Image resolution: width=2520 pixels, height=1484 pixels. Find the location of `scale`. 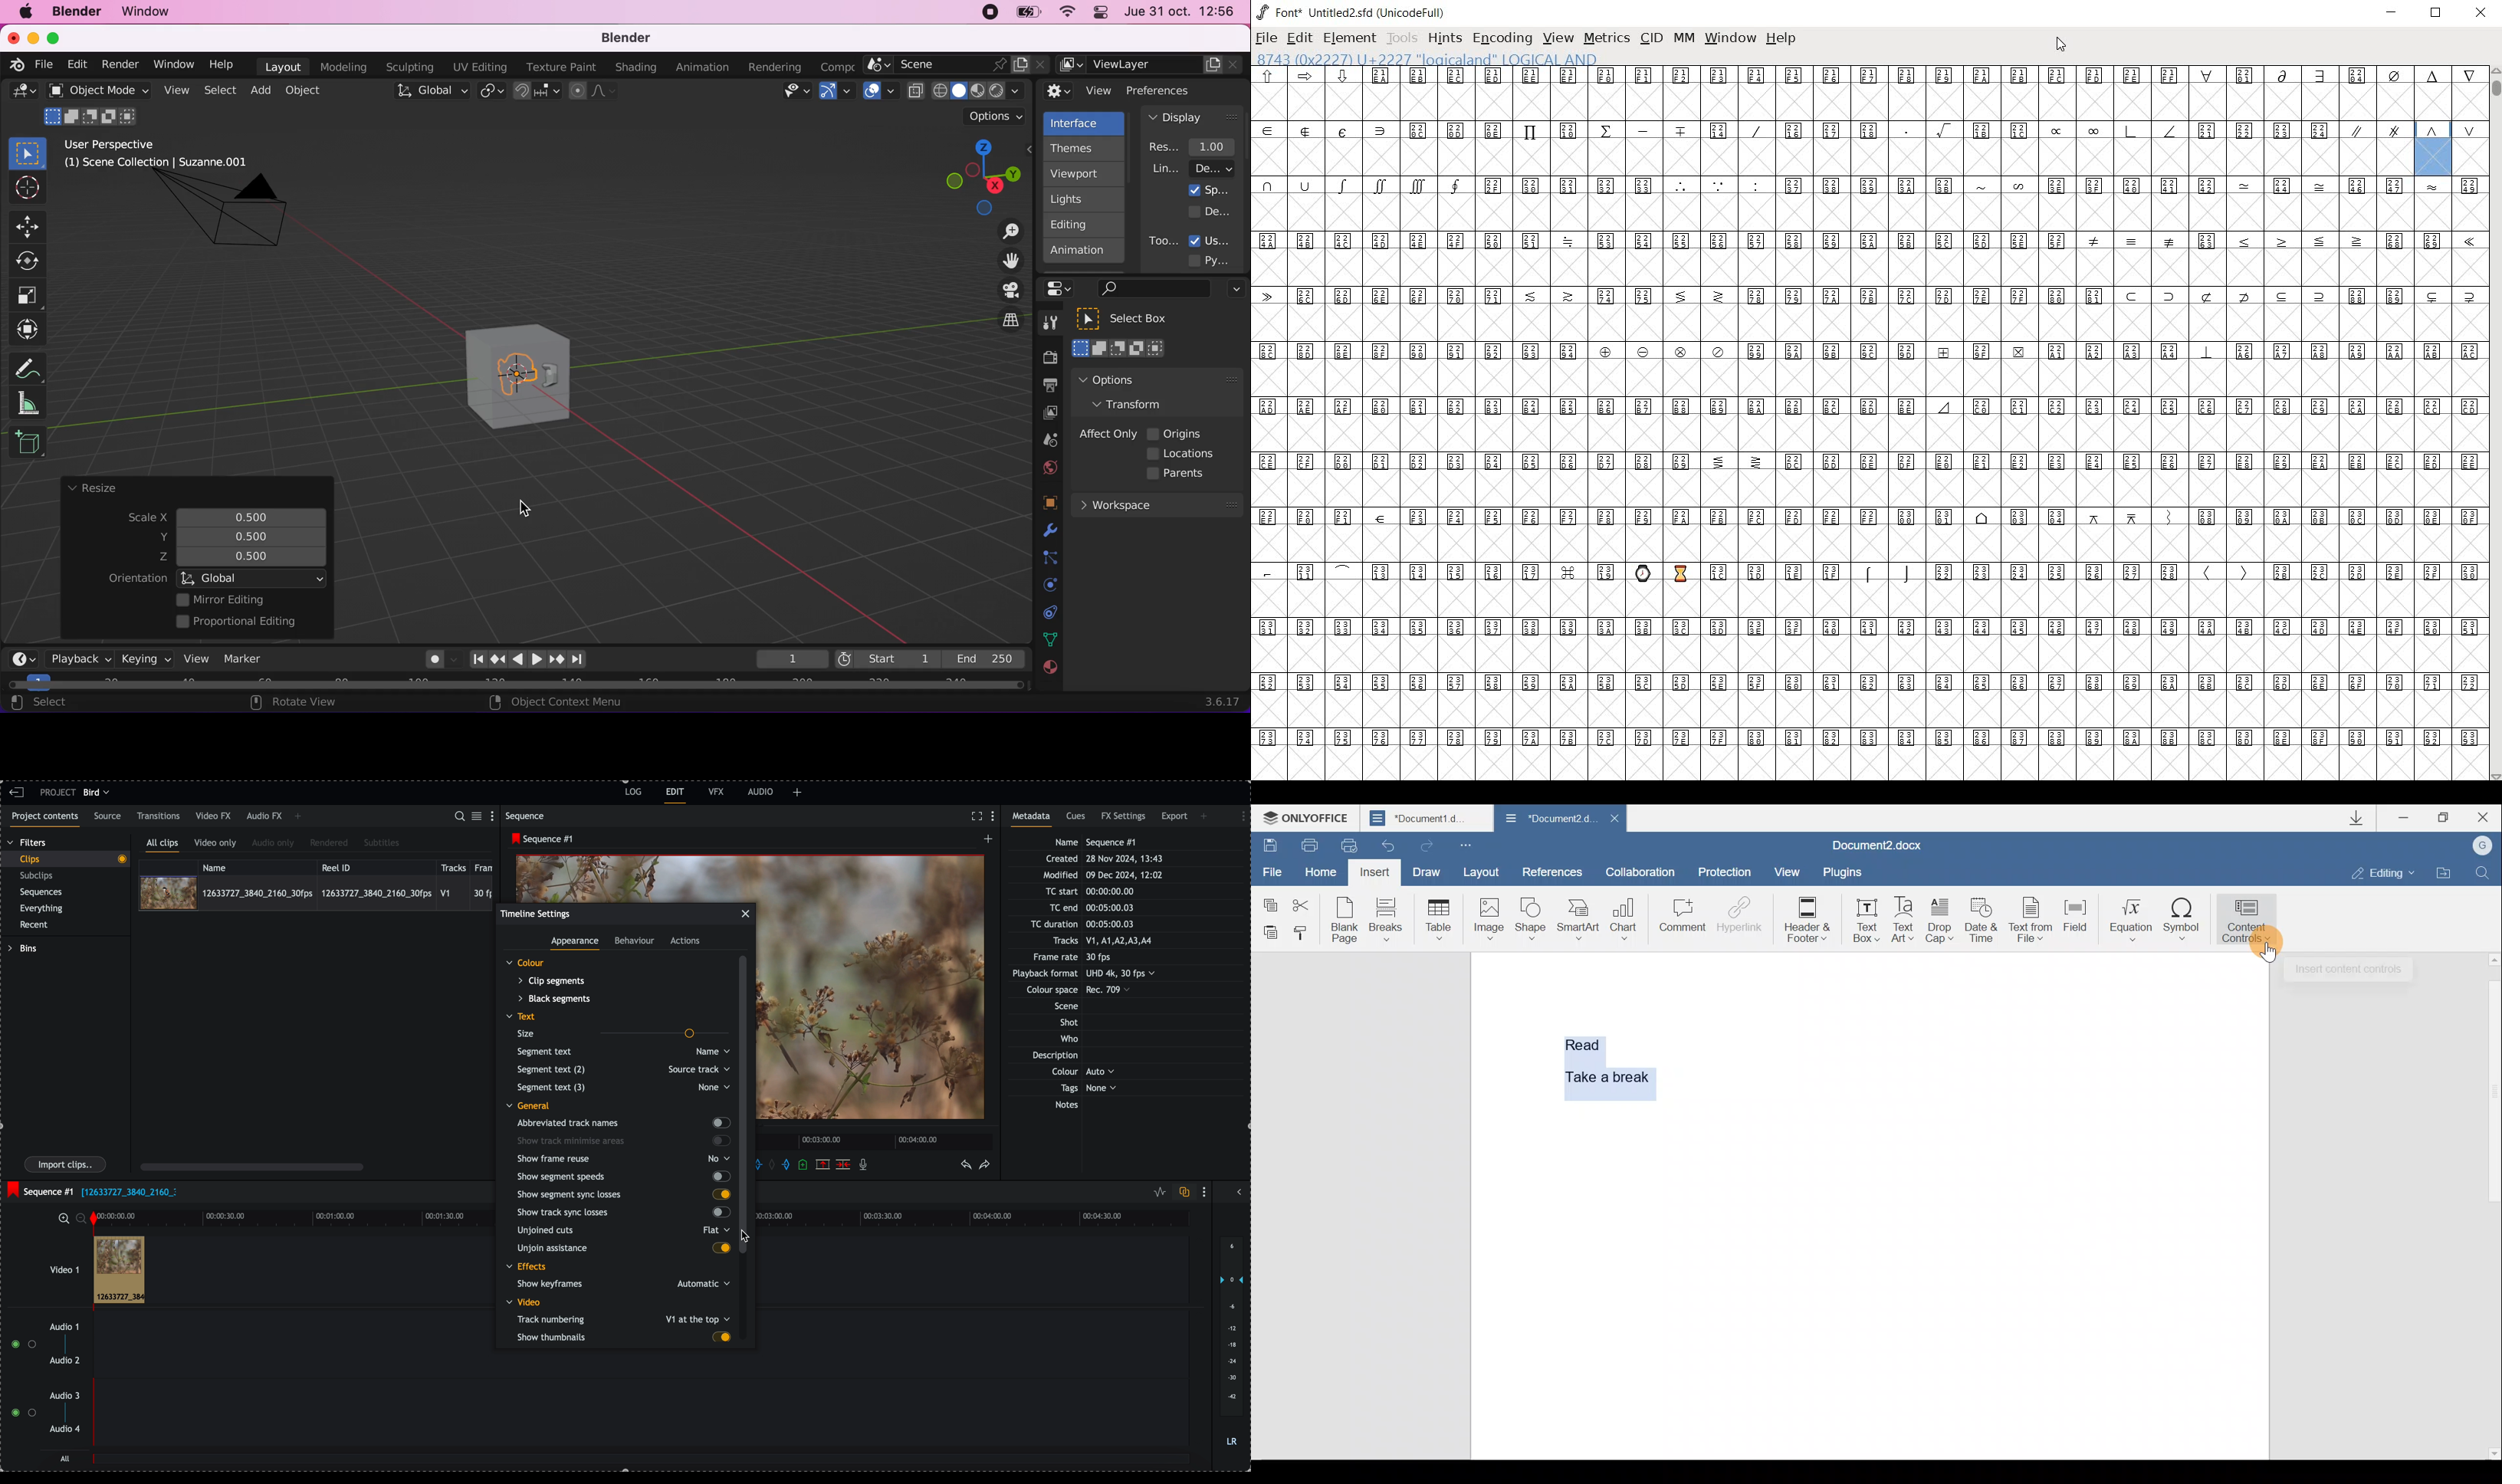

scale is located at coordinates (138, 518).